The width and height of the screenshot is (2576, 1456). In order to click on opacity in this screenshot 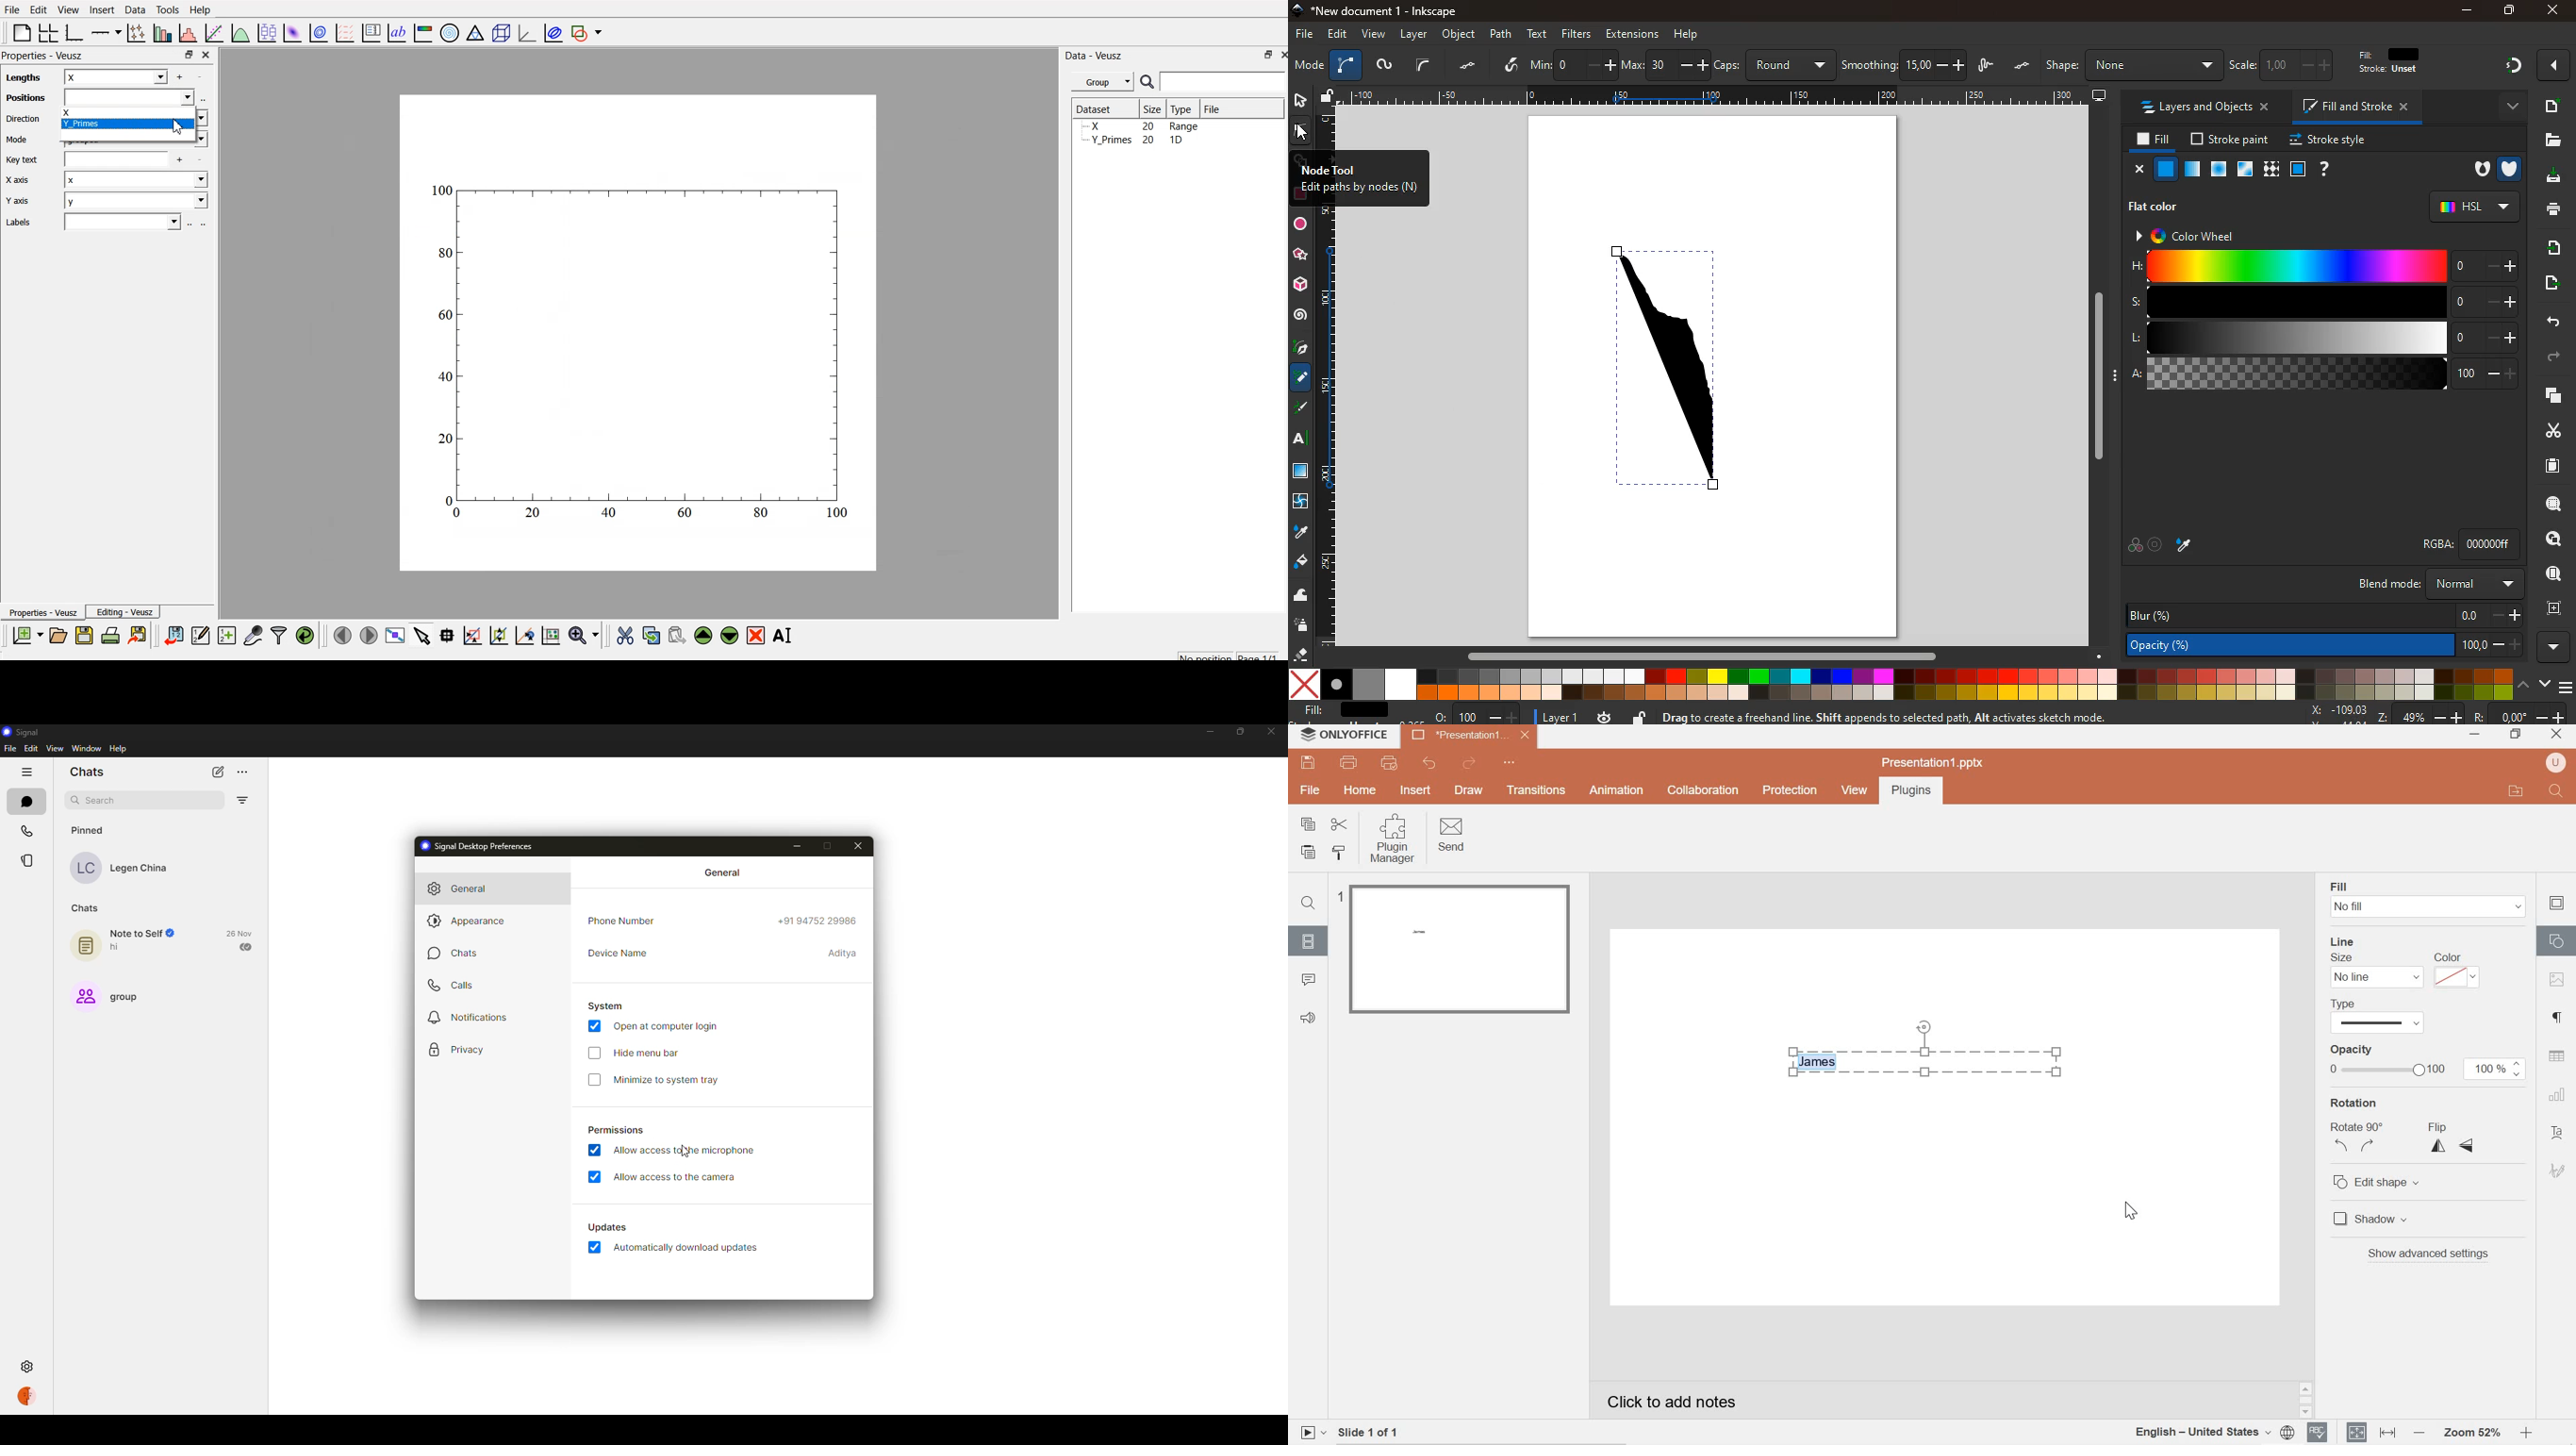, I will do `click(2382, 1049)`.